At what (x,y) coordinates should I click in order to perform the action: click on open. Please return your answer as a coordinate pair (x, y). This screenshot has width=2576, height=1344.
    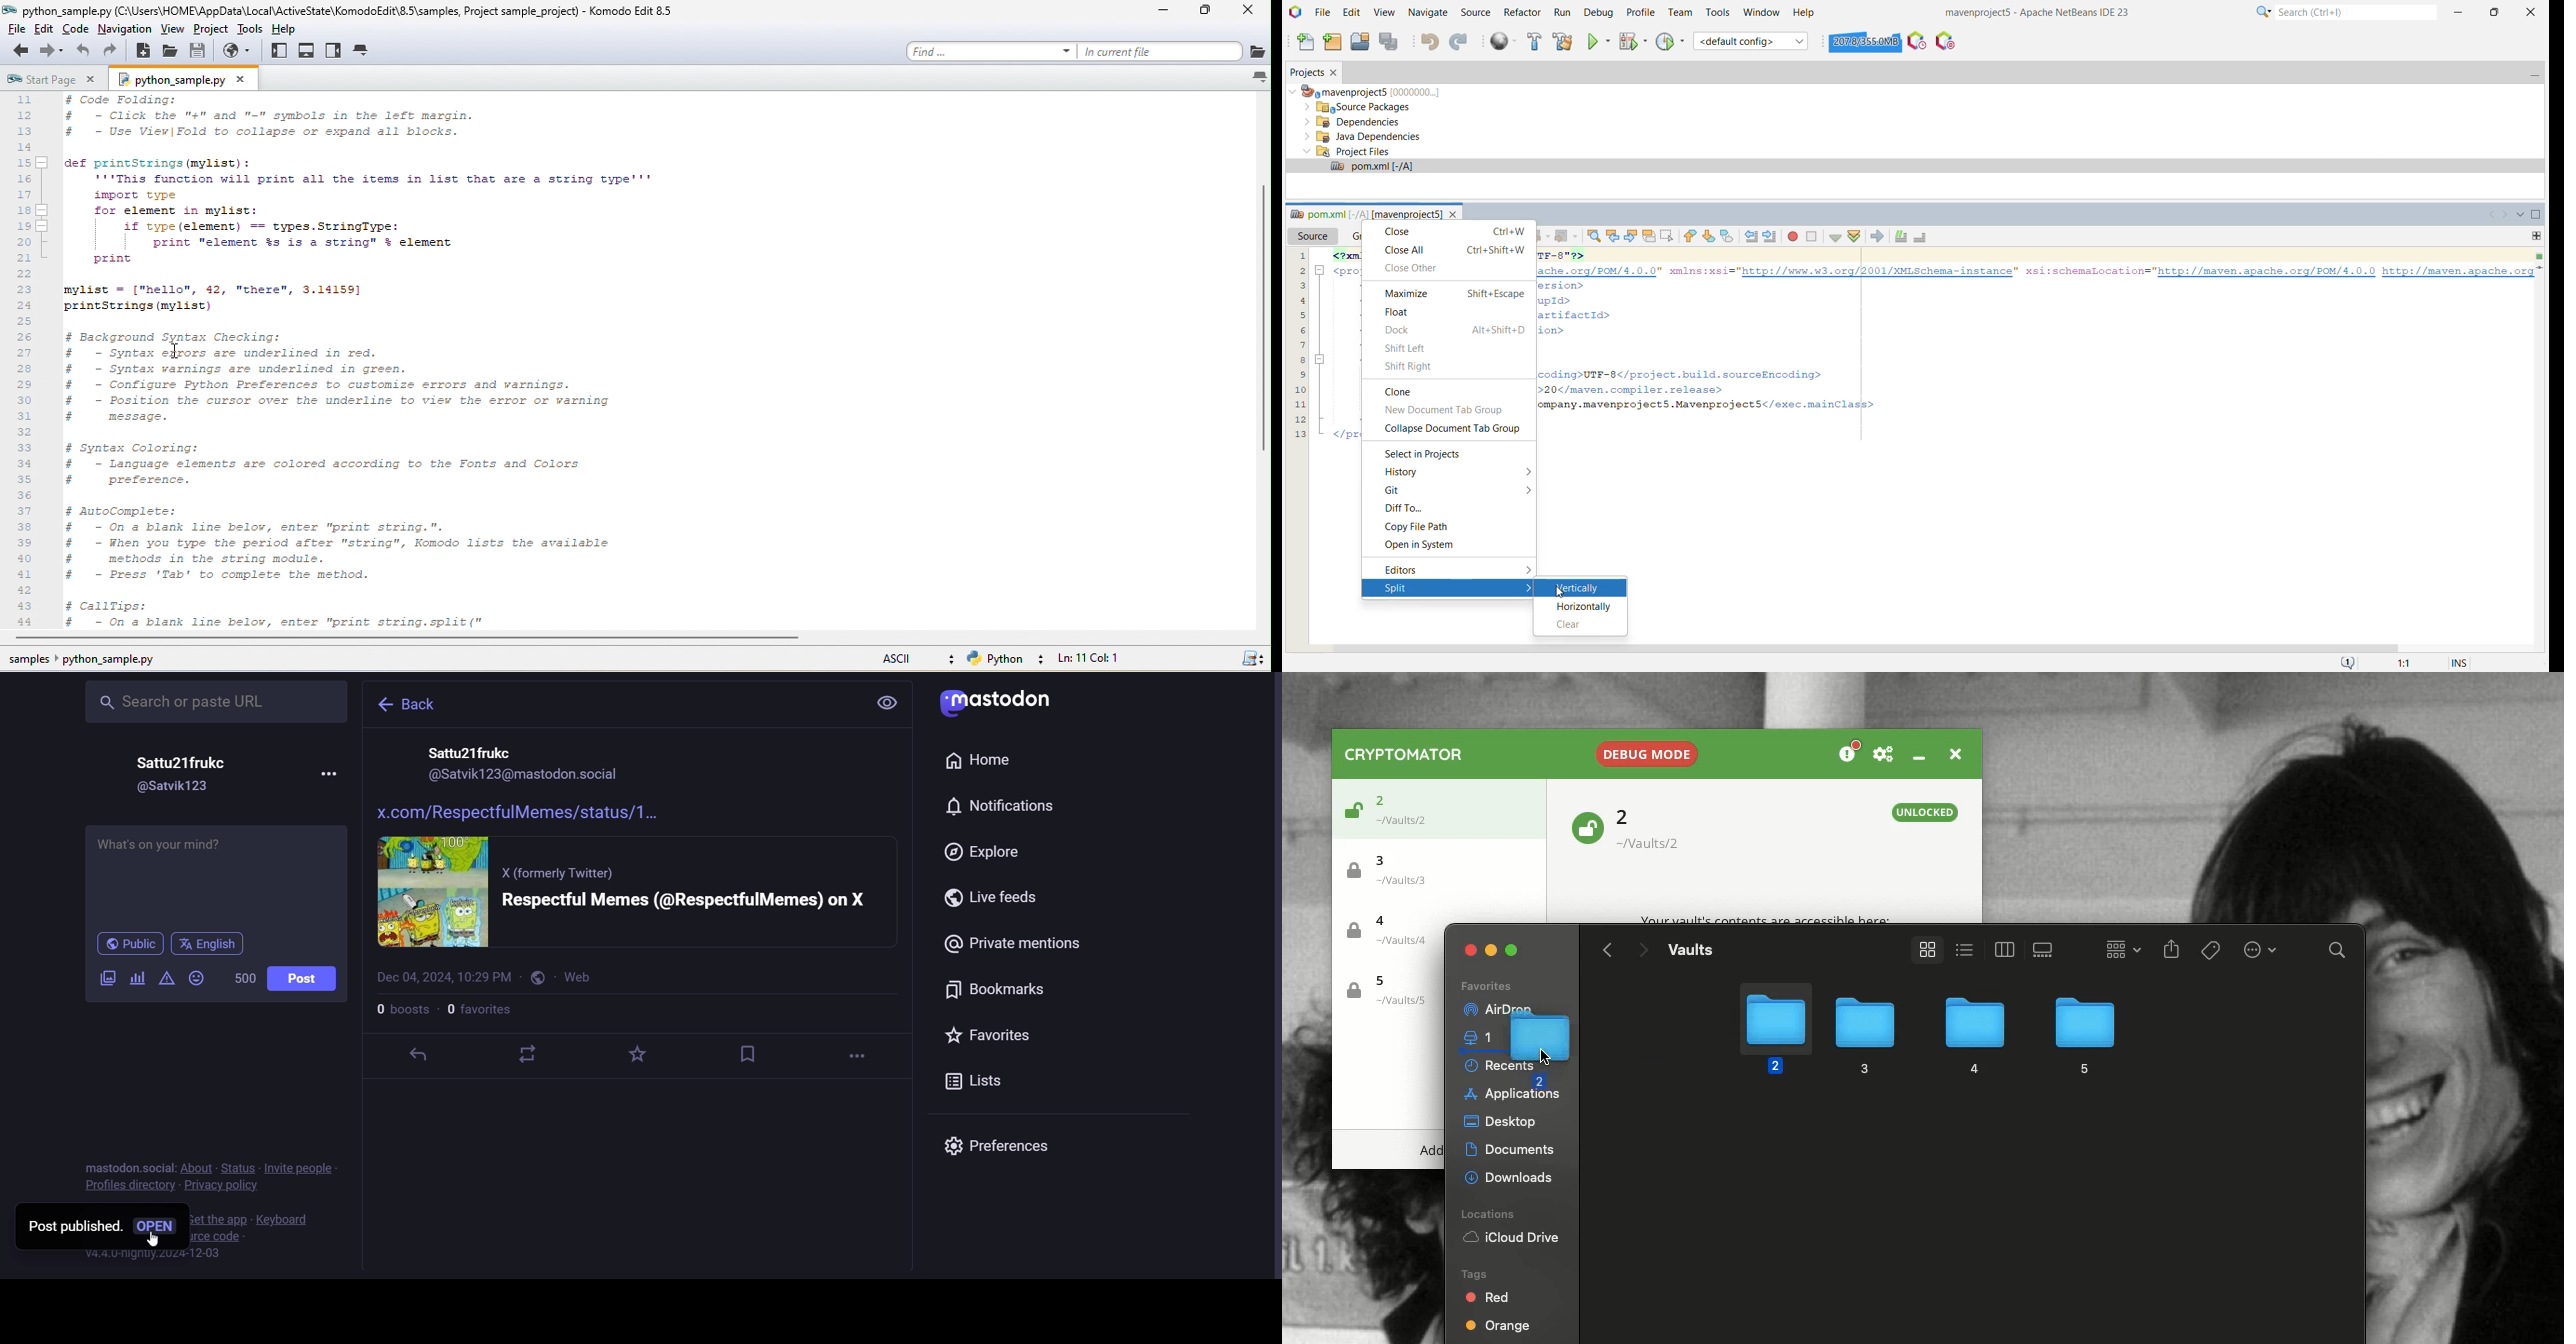
    Looking at the image, I should click on (171, 54).